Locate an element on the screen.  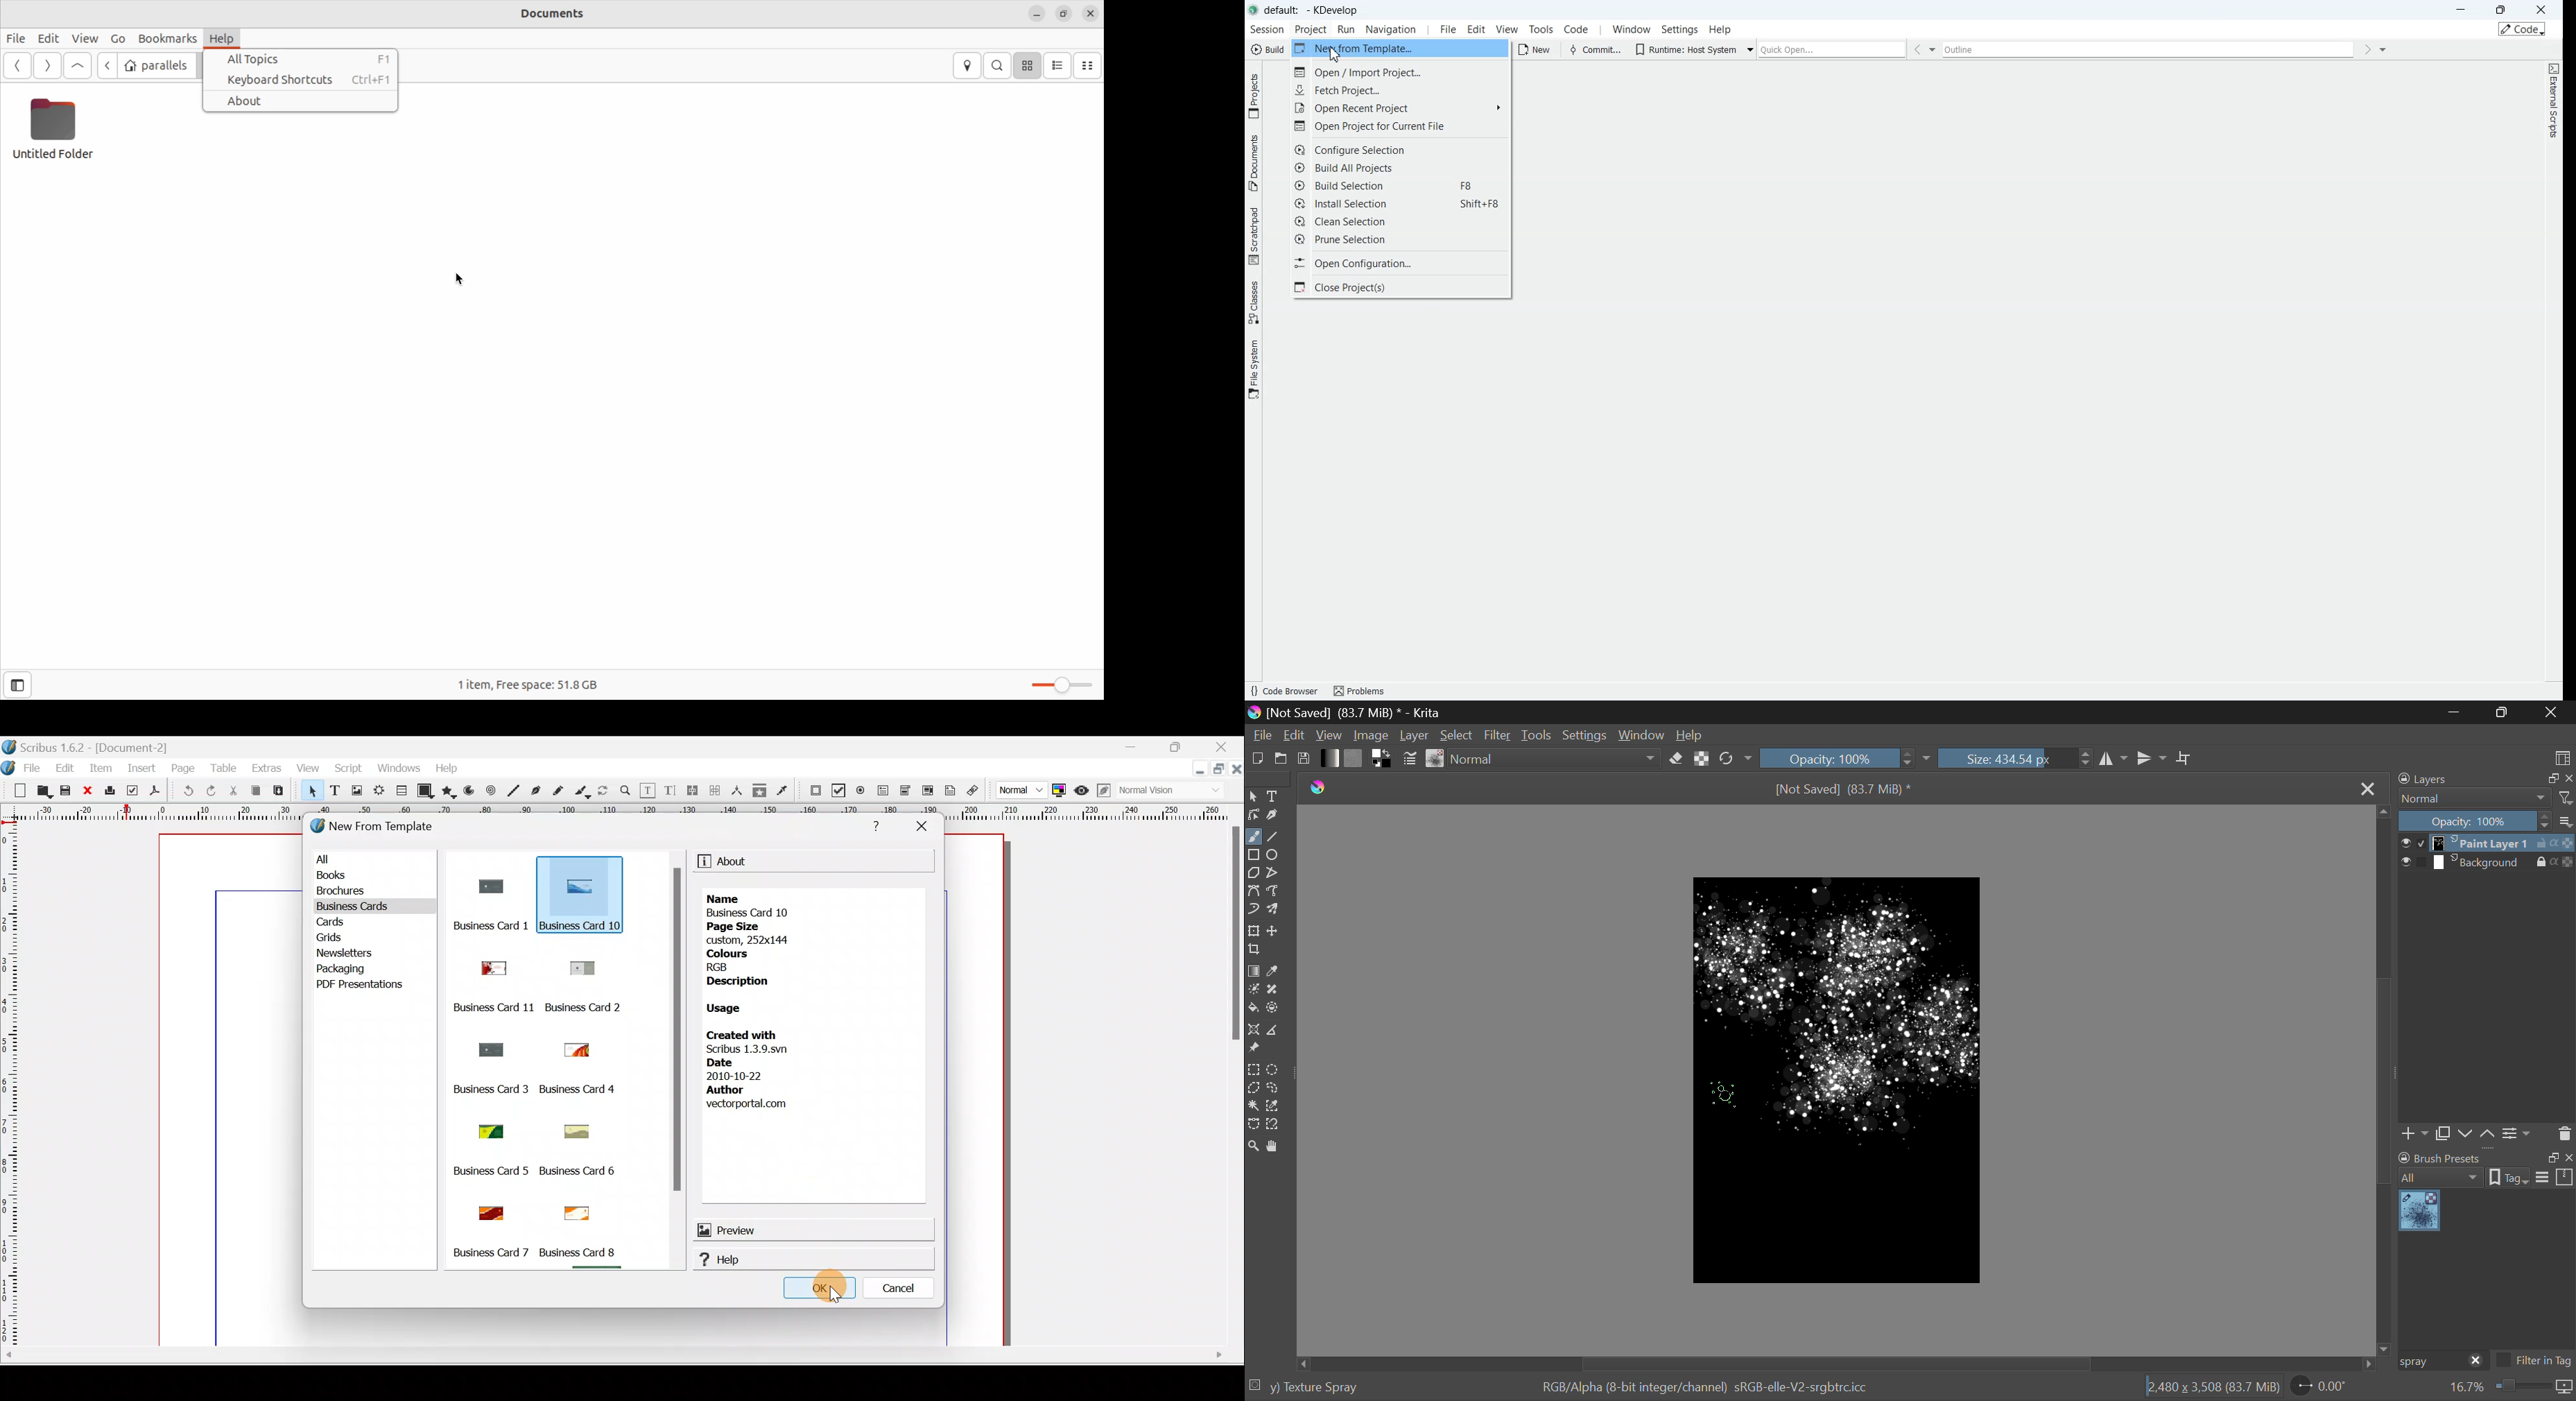
Business Card 7 is located at coordinates (490, 1253).